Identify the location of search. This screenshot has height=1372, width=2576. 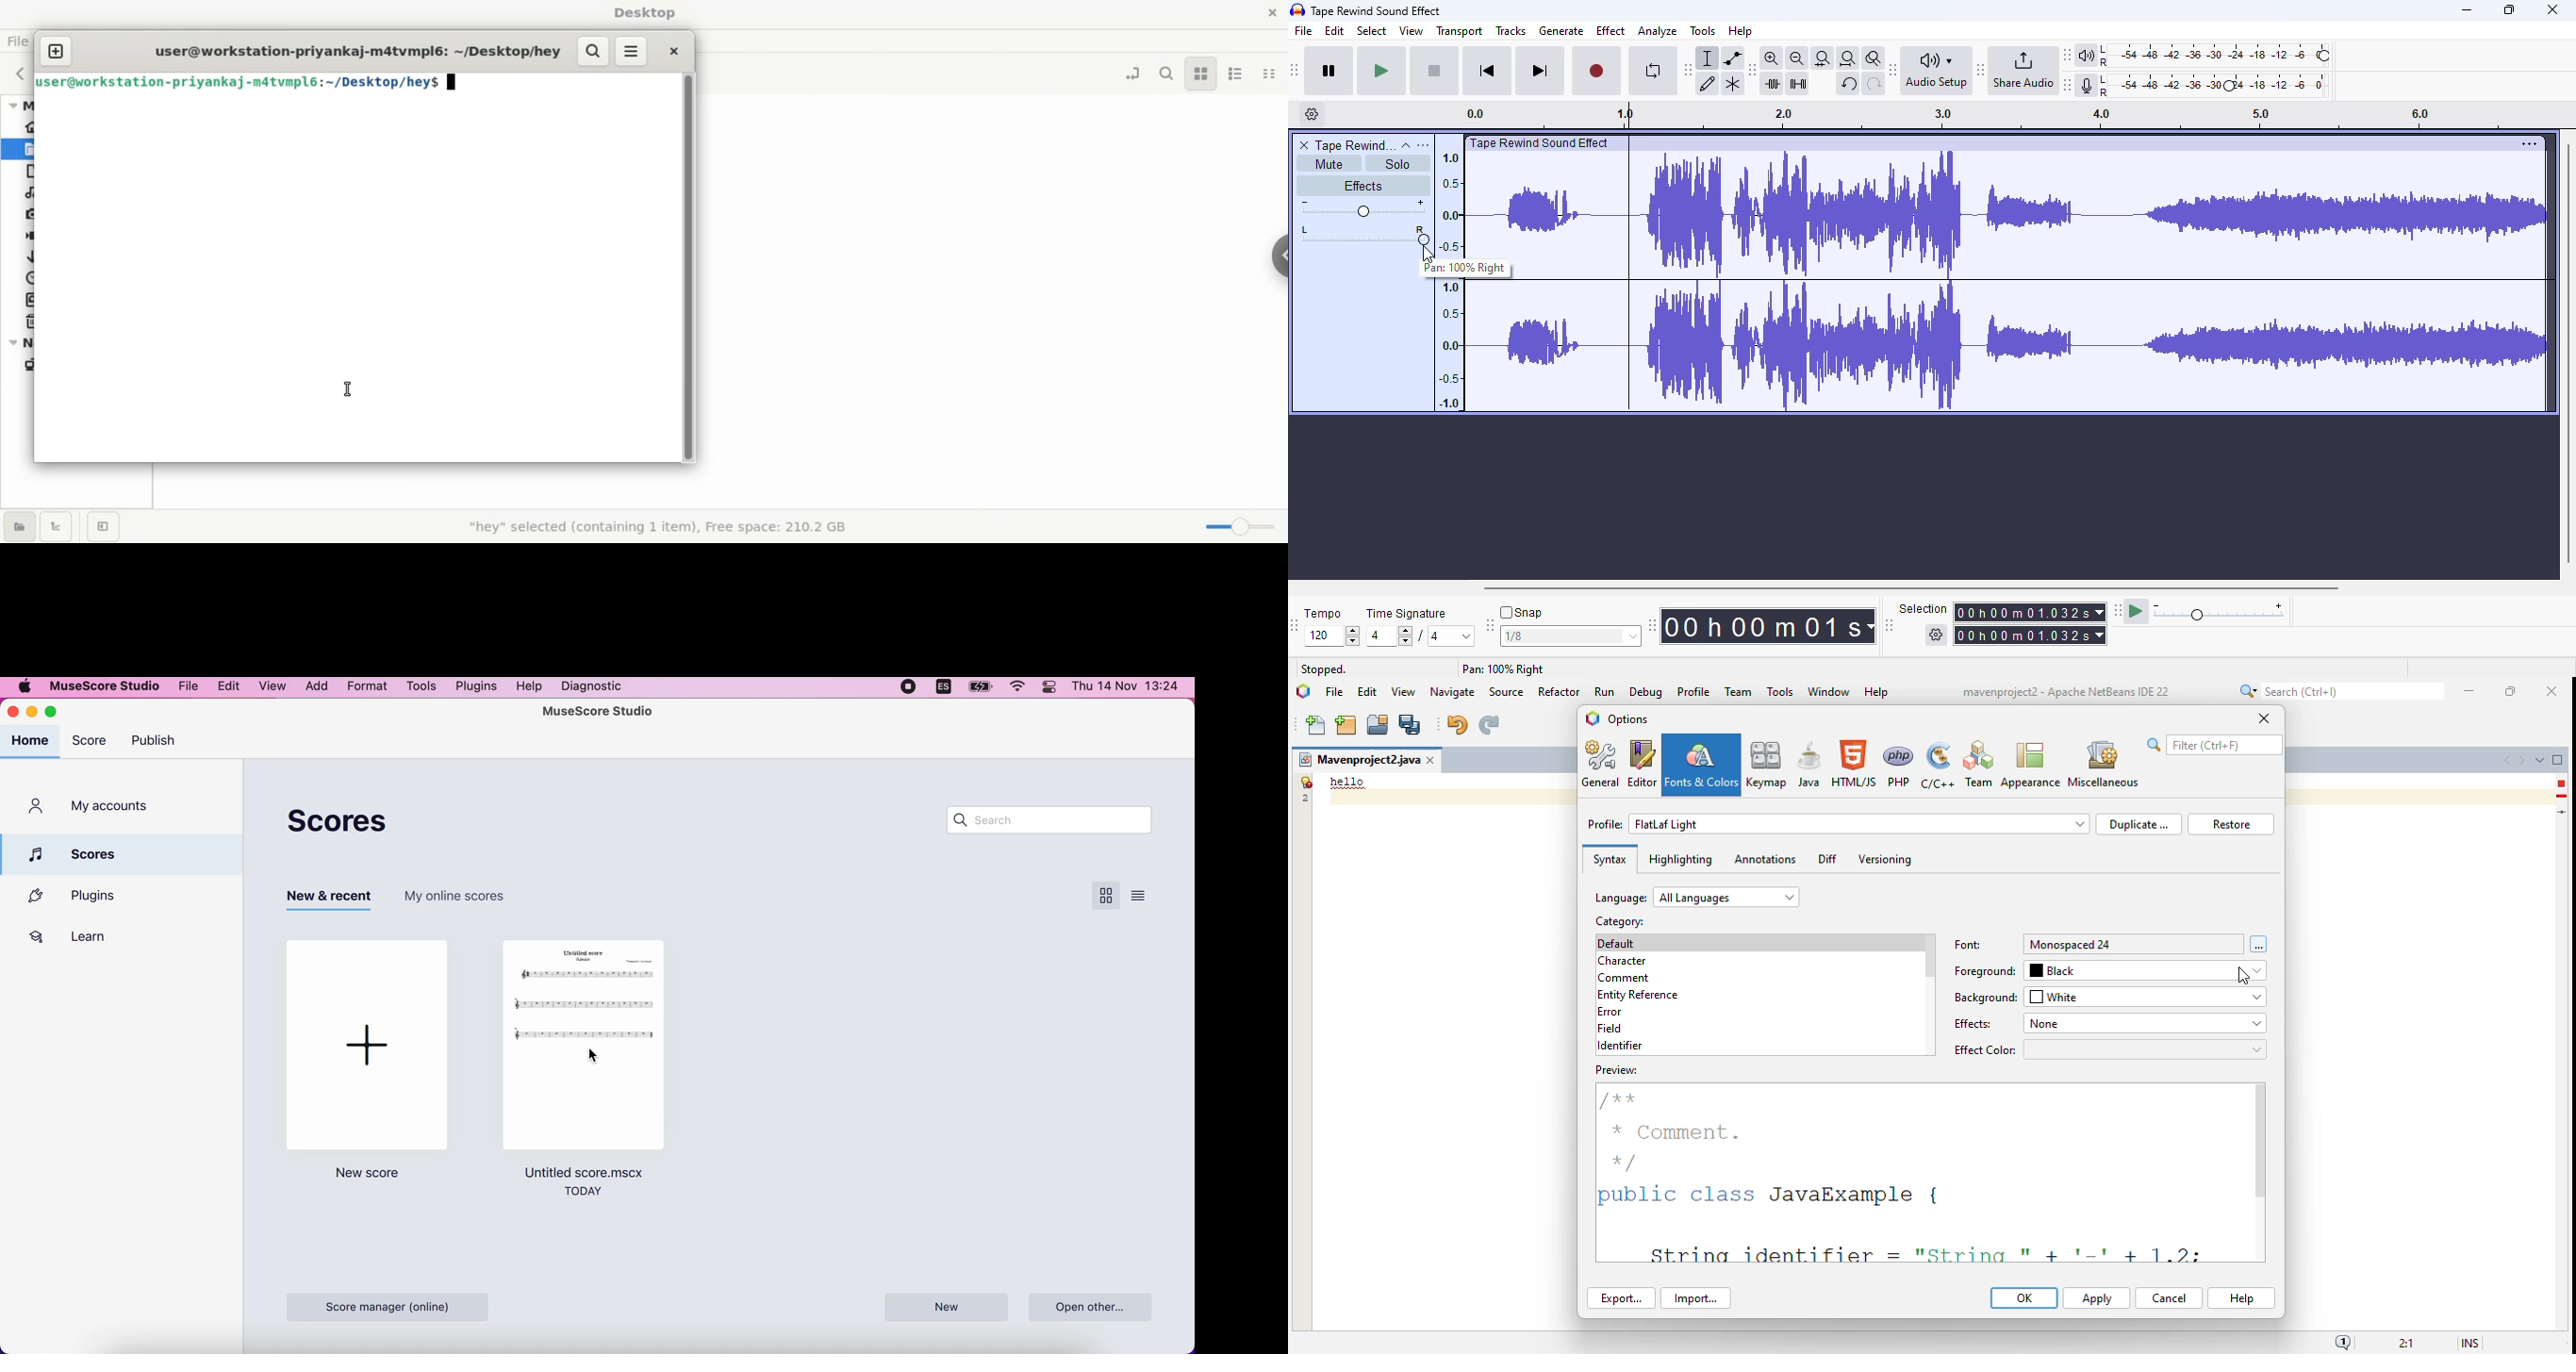
(1055, 819).